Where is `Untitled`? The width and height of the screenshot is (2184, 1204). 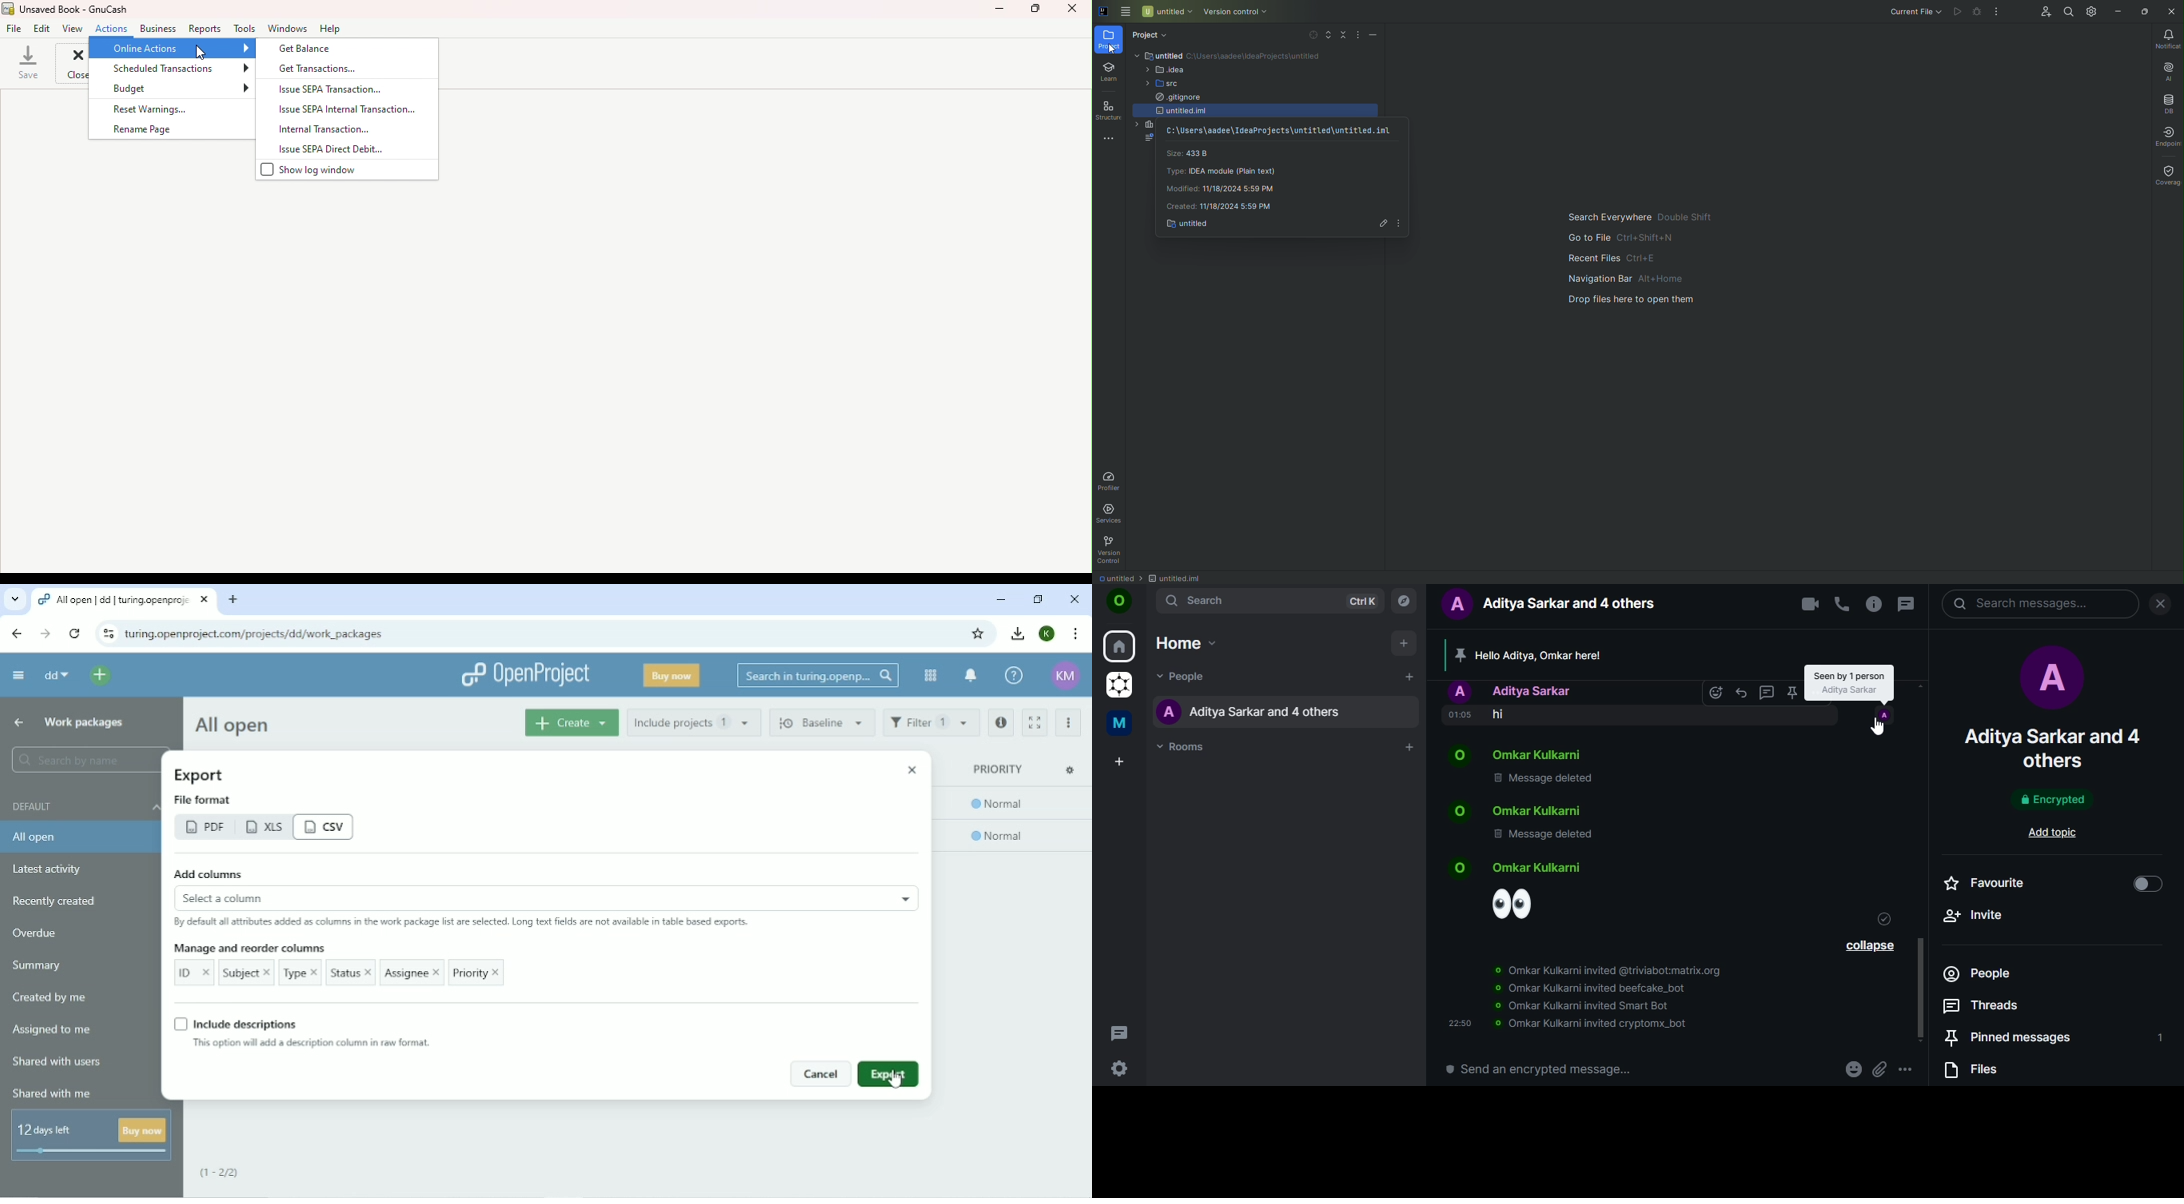
Untitled is located at coordinates (1176, 578).